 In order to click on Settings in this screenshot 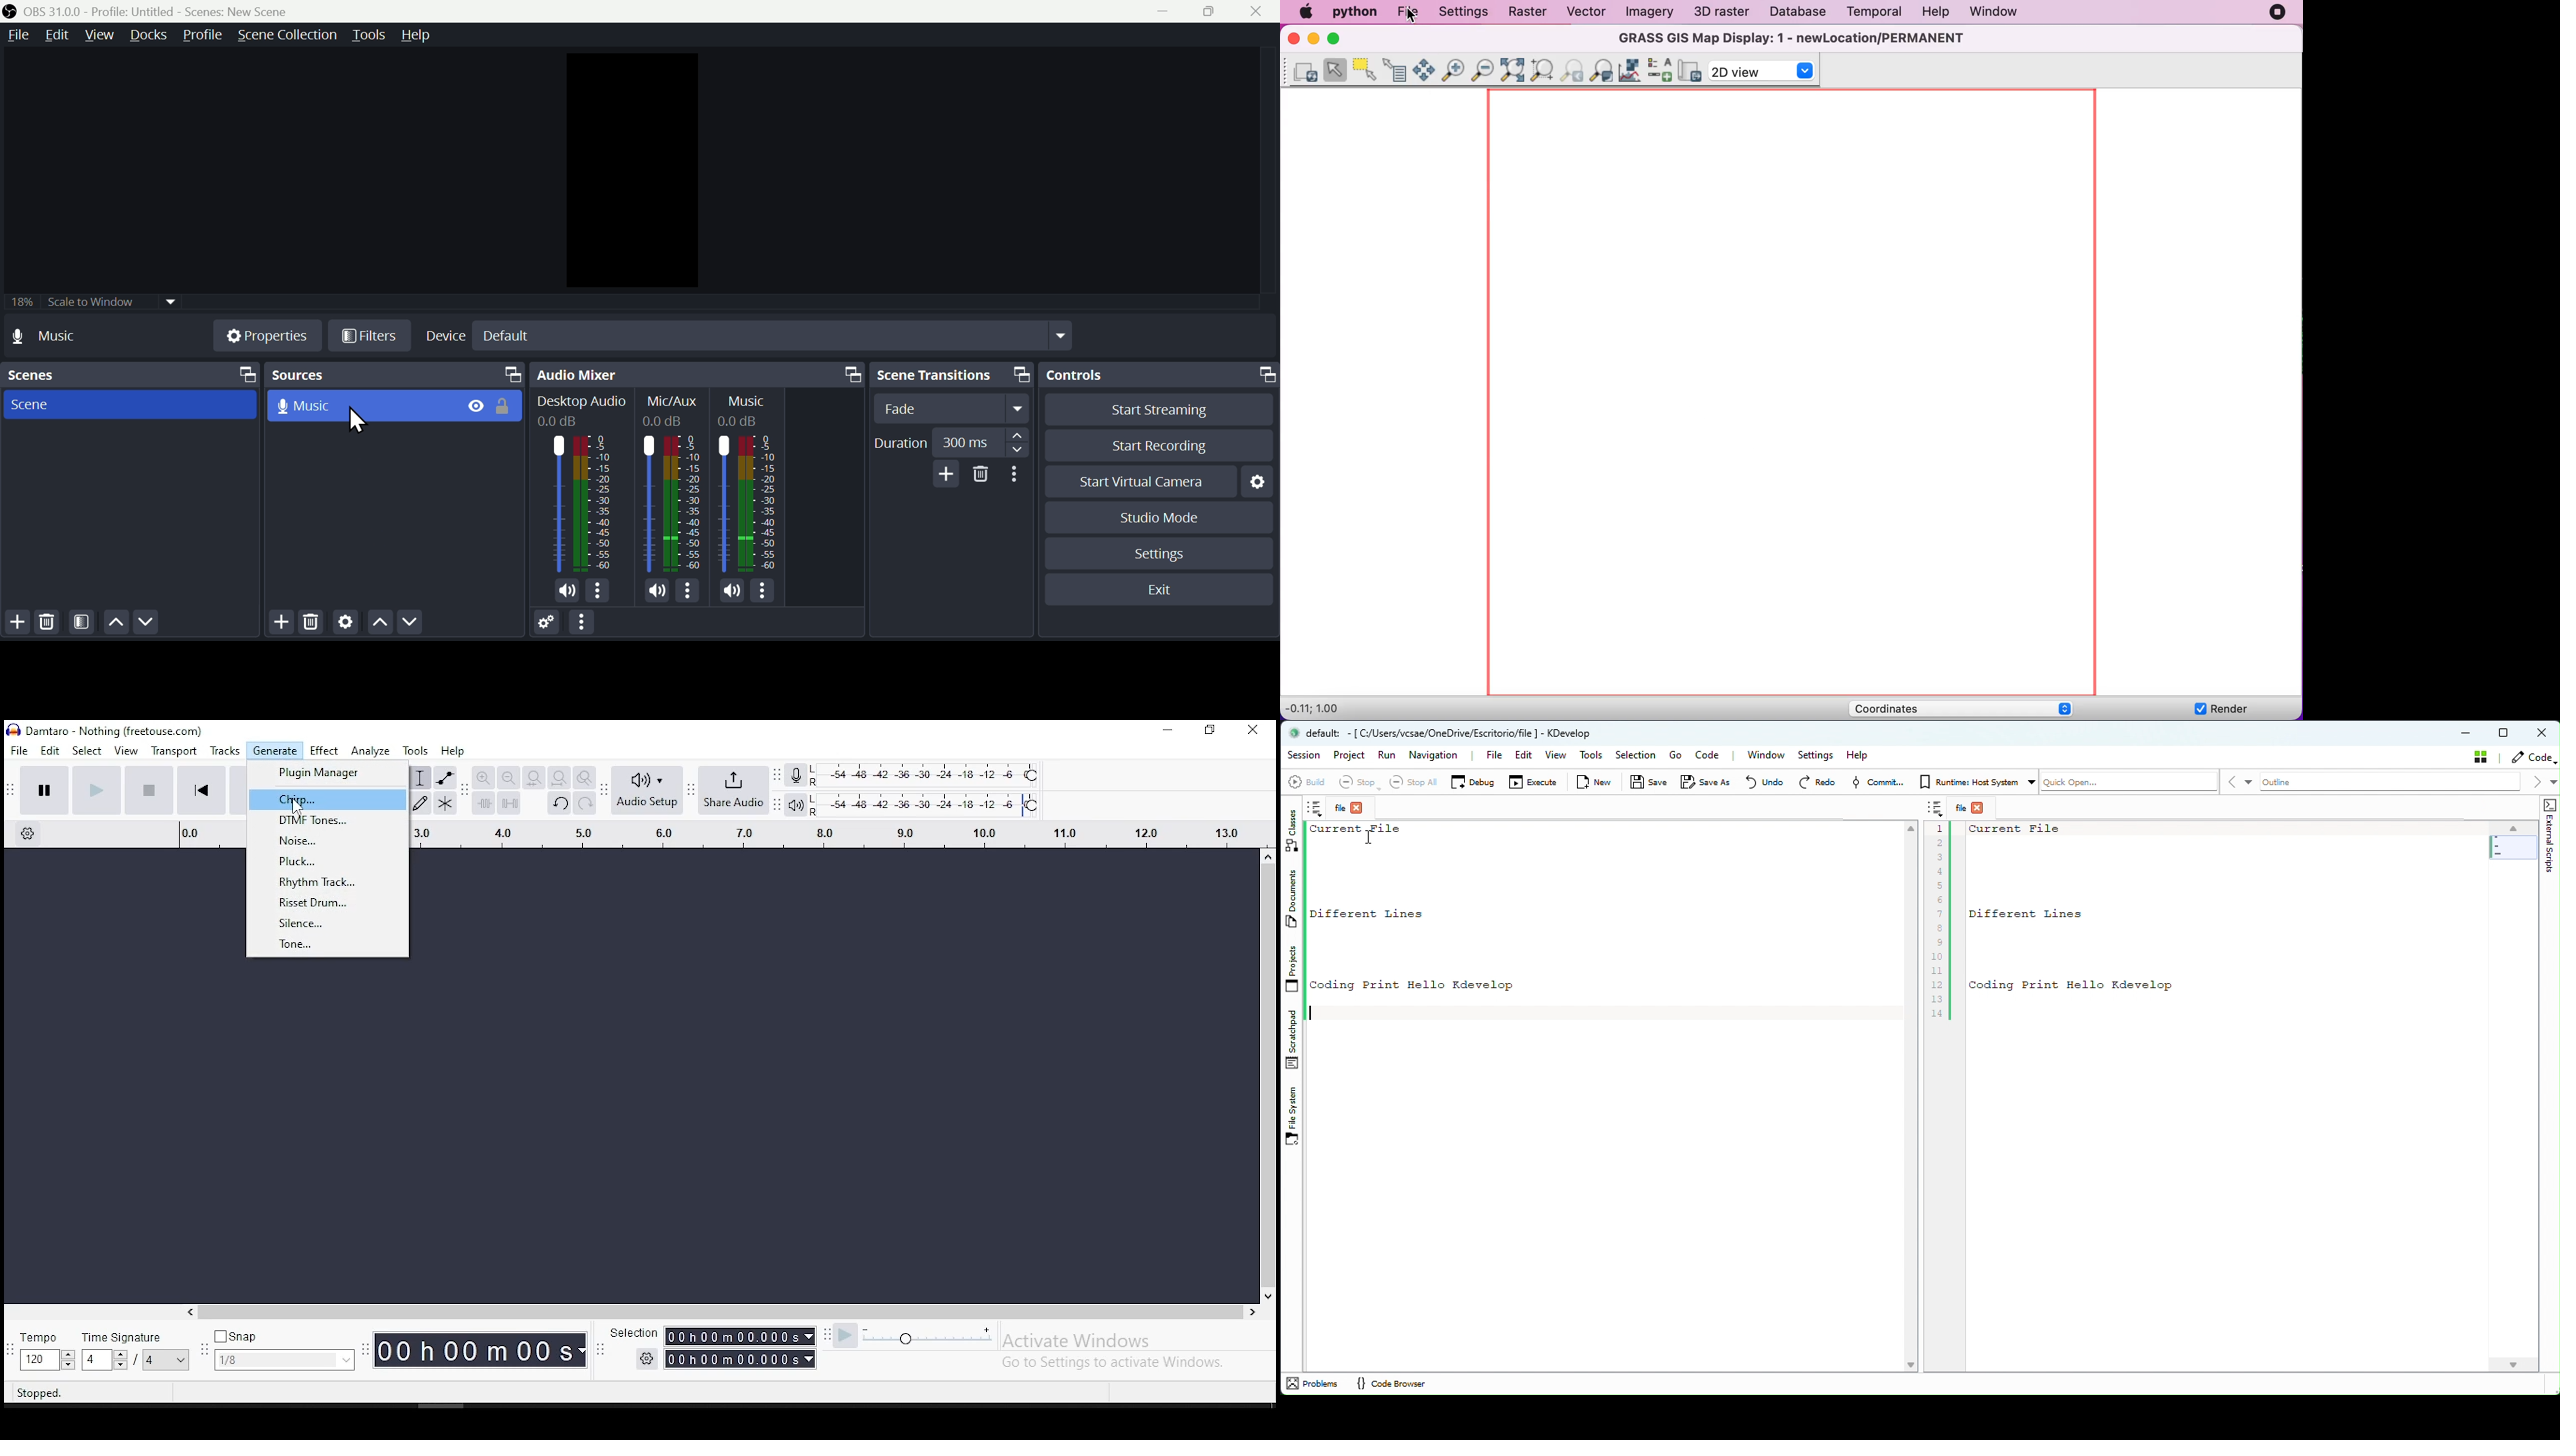, I will do `click(1257, 484)`.